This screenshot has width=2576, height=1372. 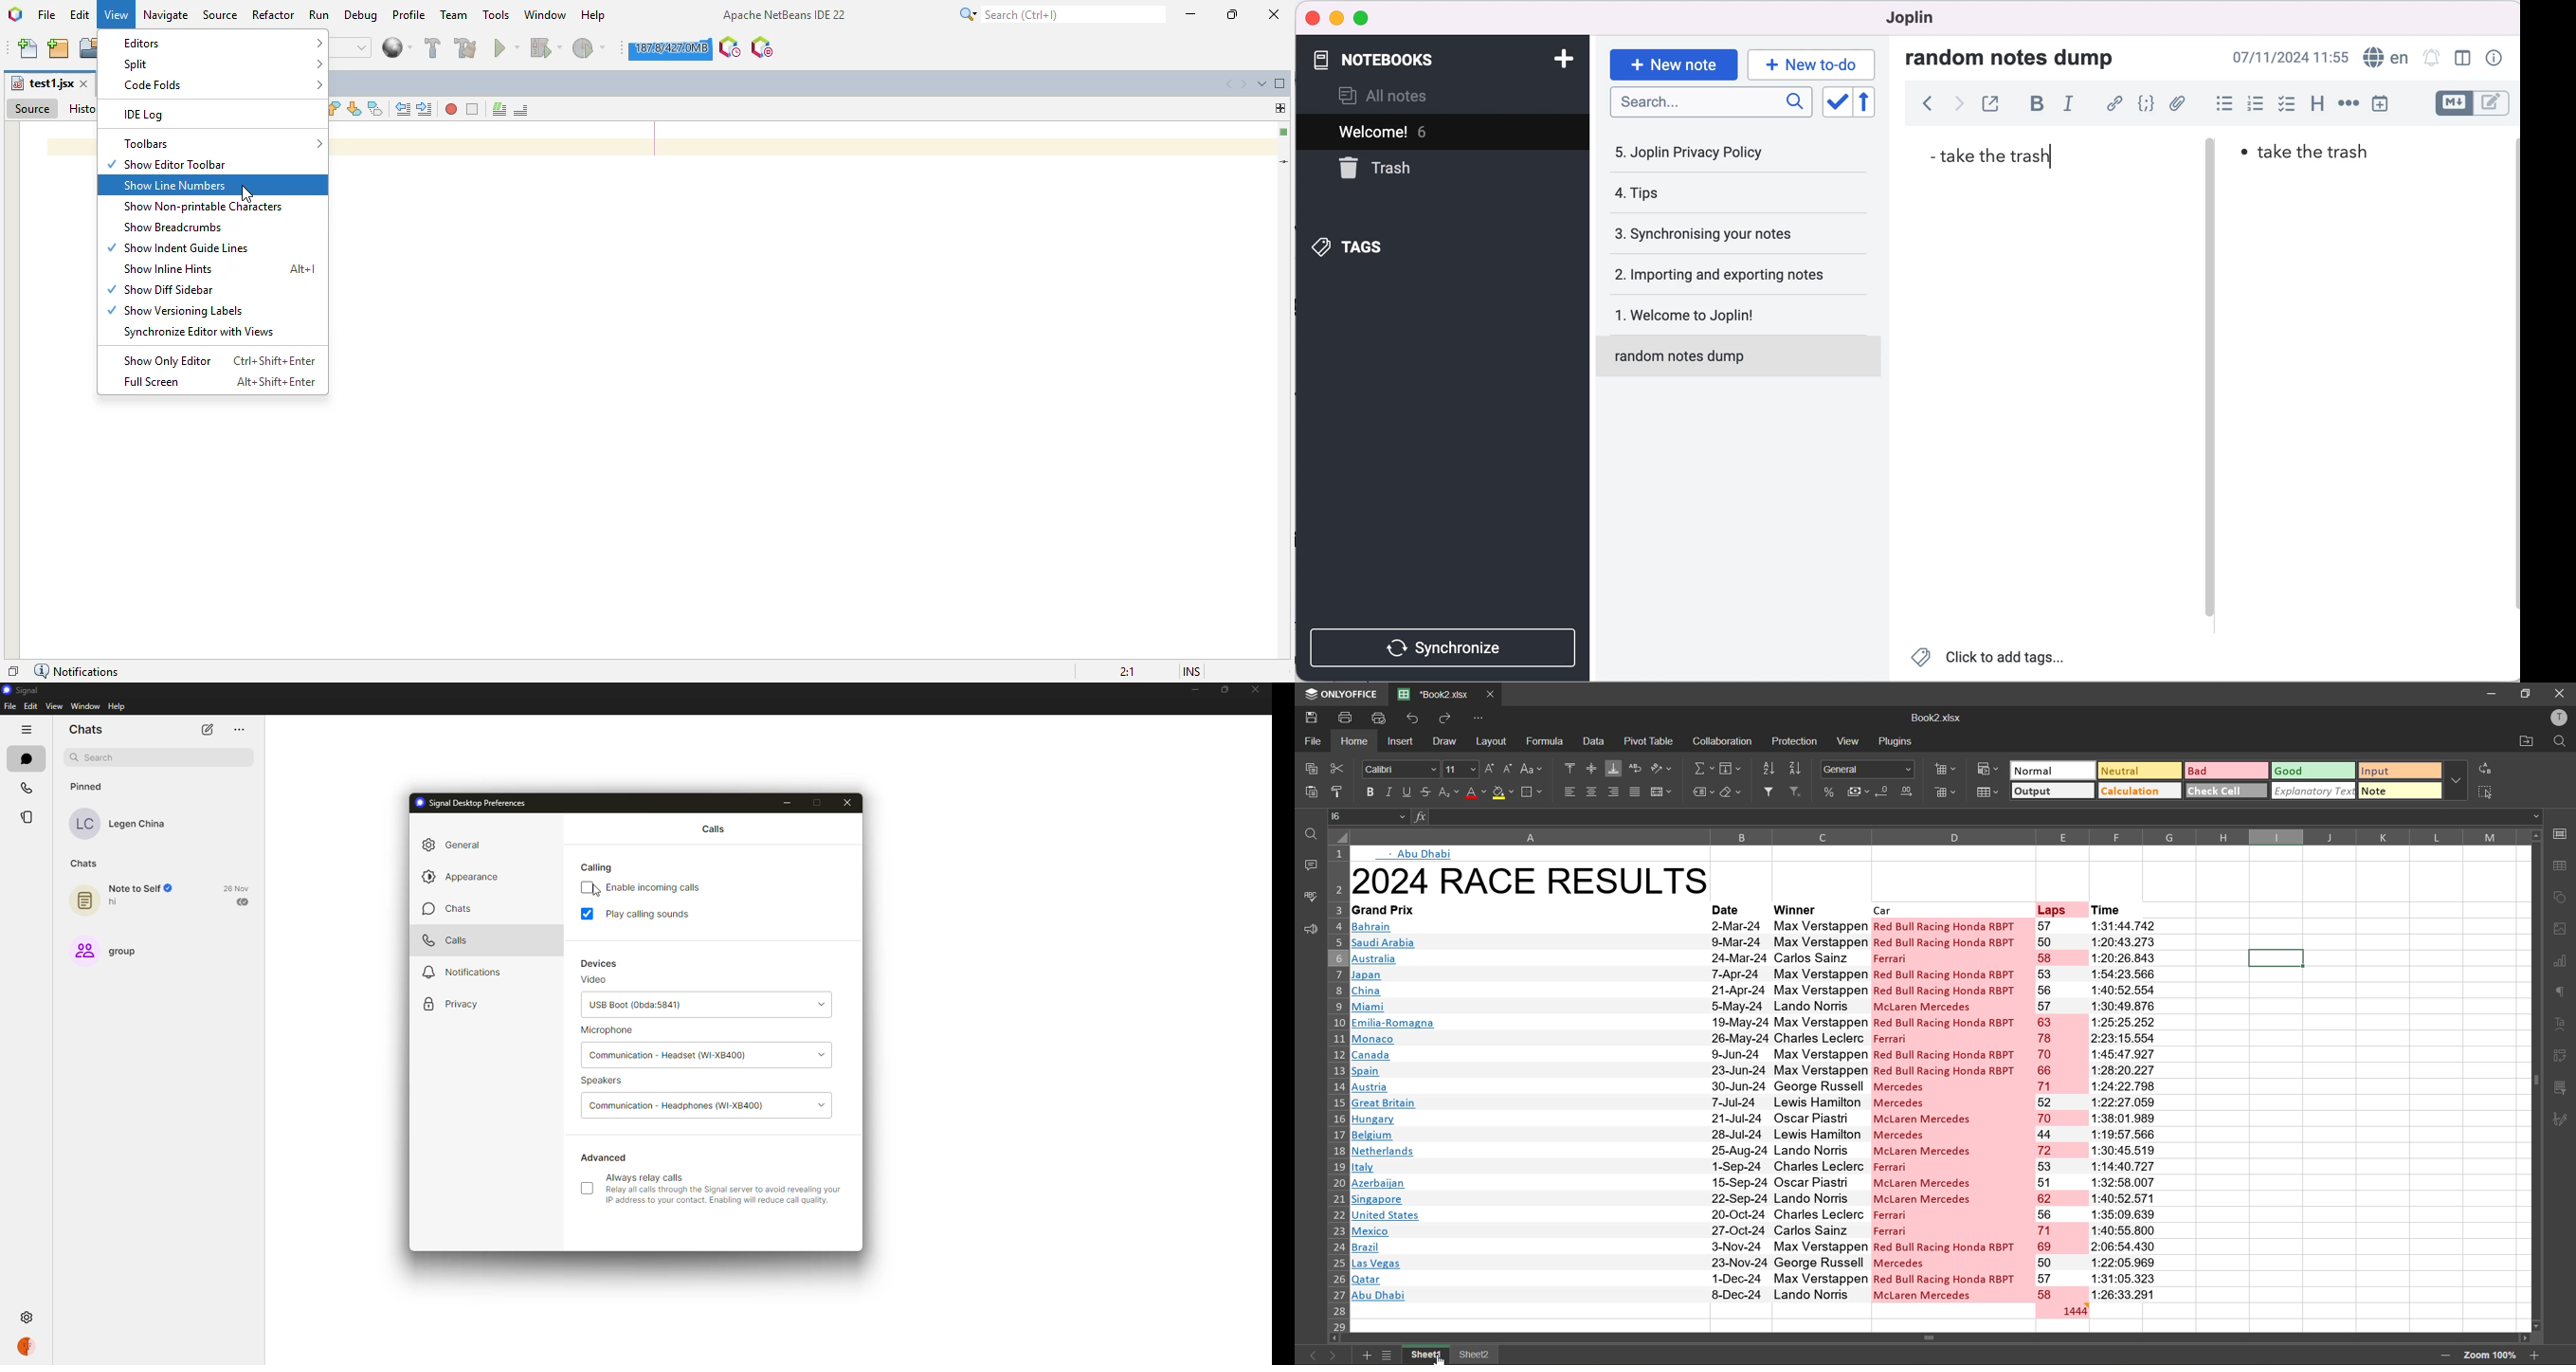 What do you see at coordinates (2322, 156) in the screenshot?
I see `take the trash` at bounding box center [2322, 156].